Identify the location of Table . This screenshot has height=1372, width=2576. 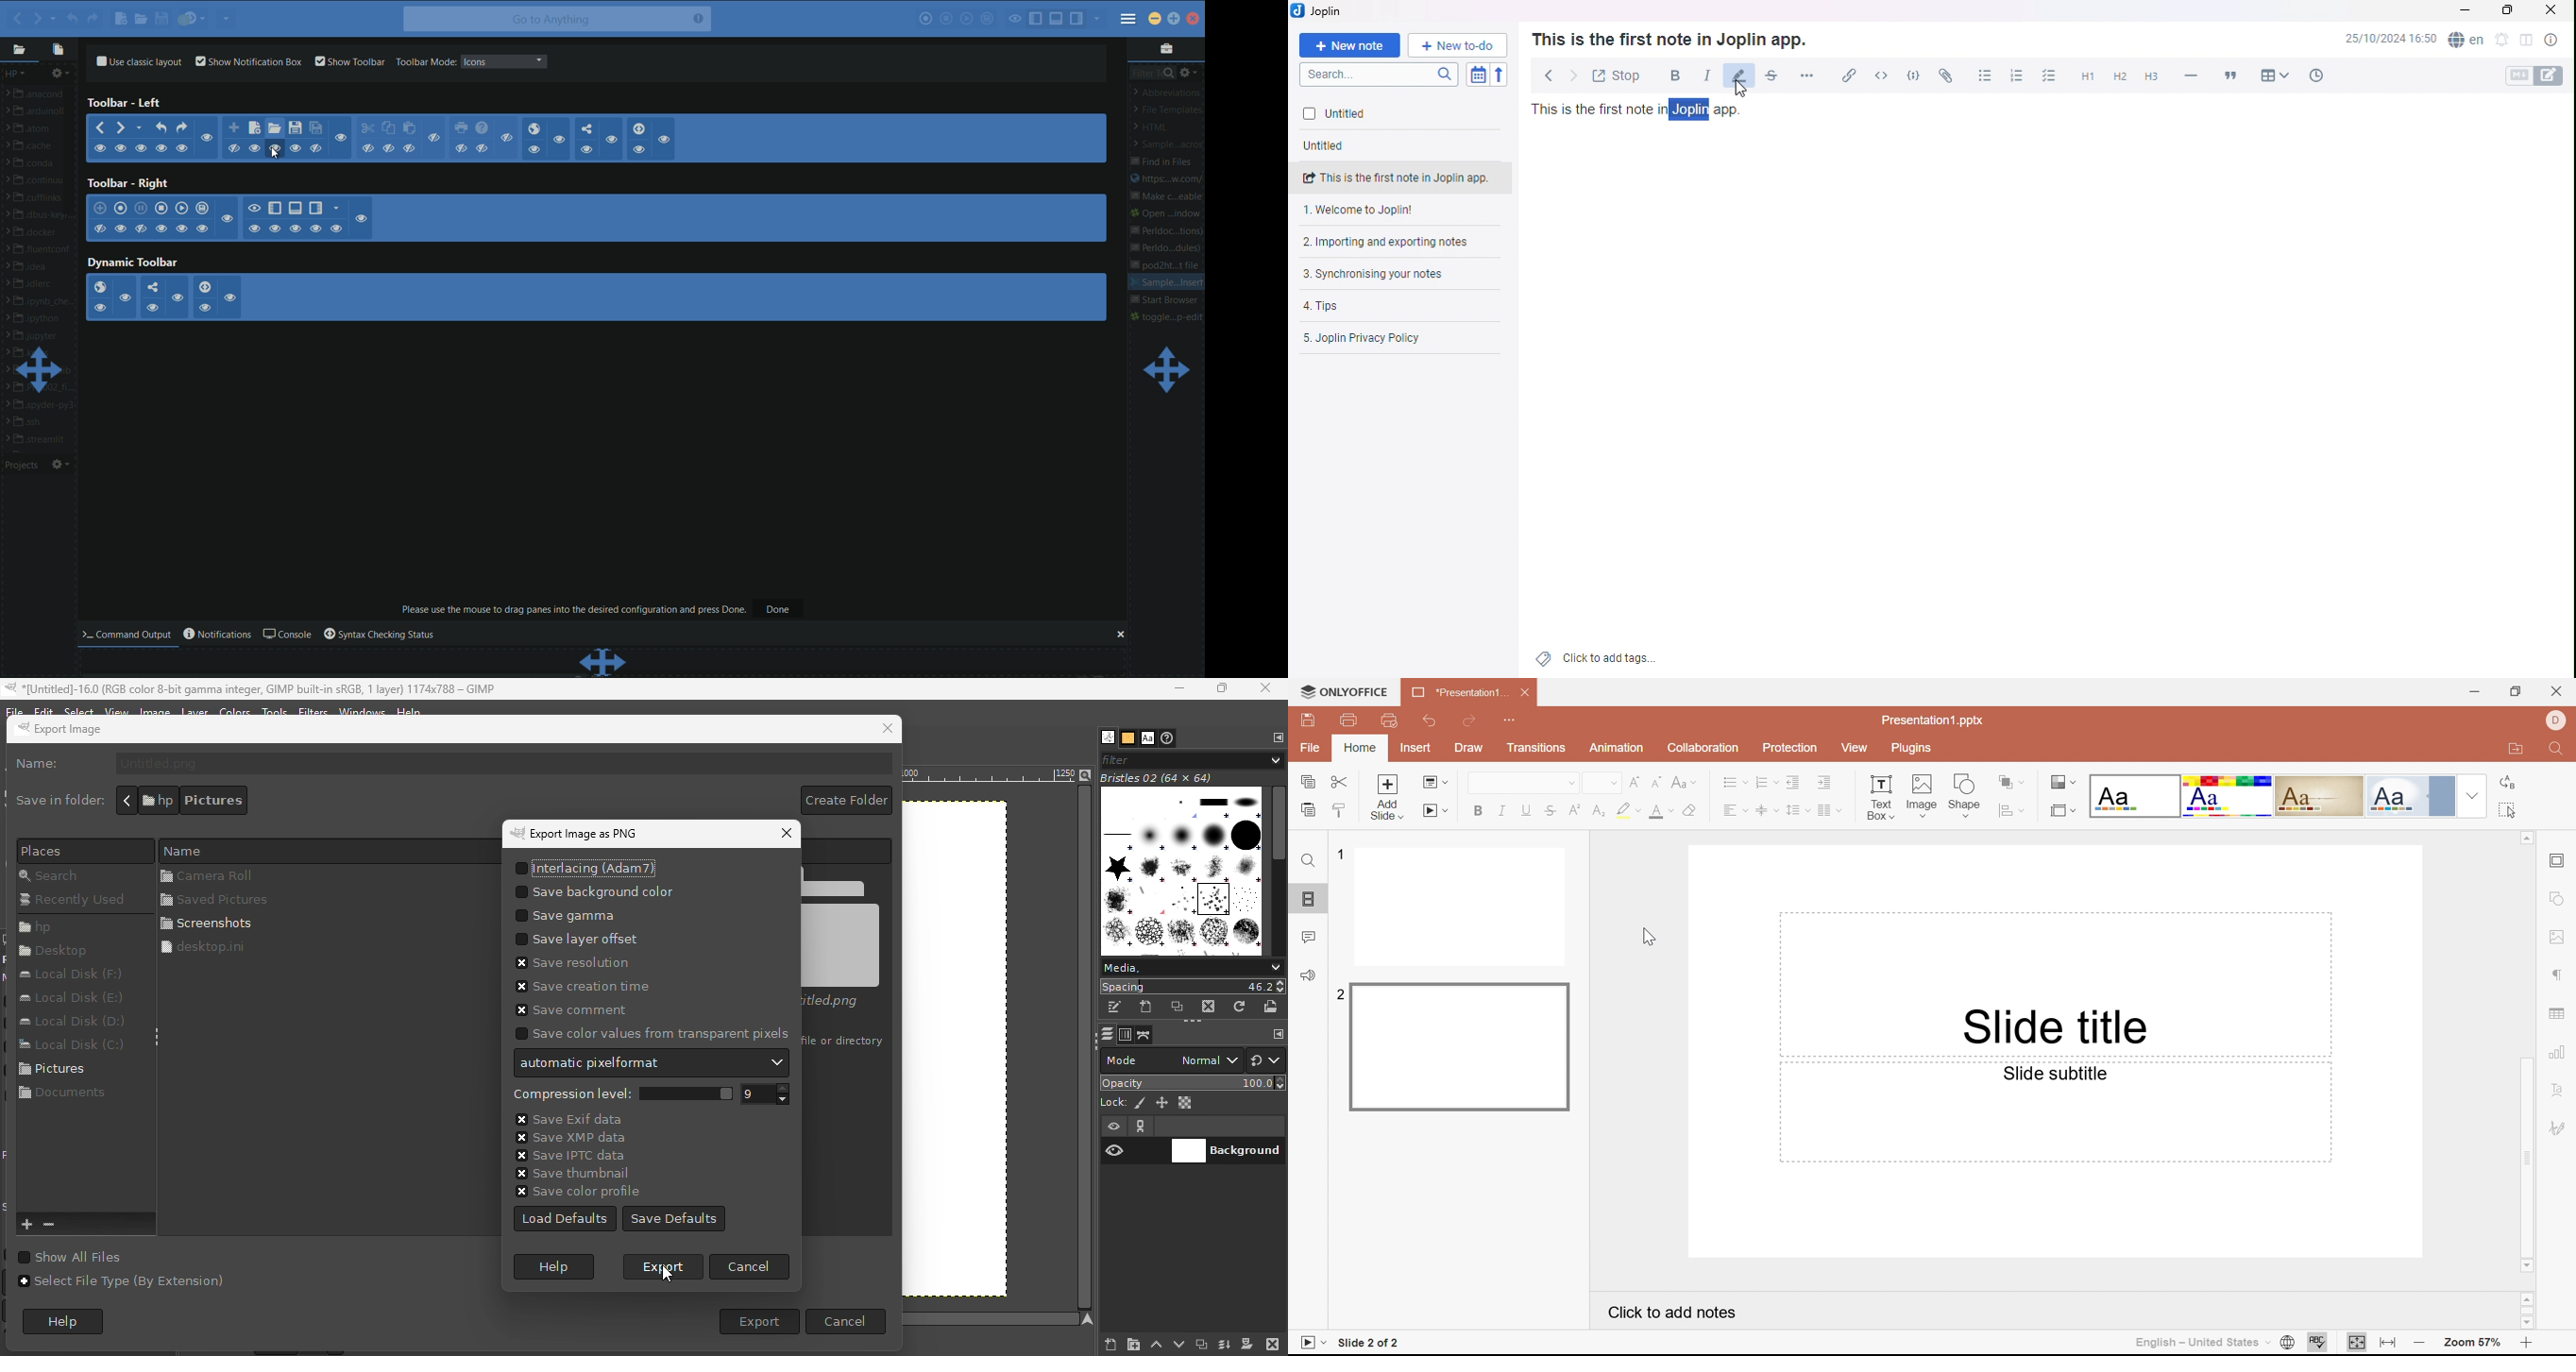
(2275, 73).